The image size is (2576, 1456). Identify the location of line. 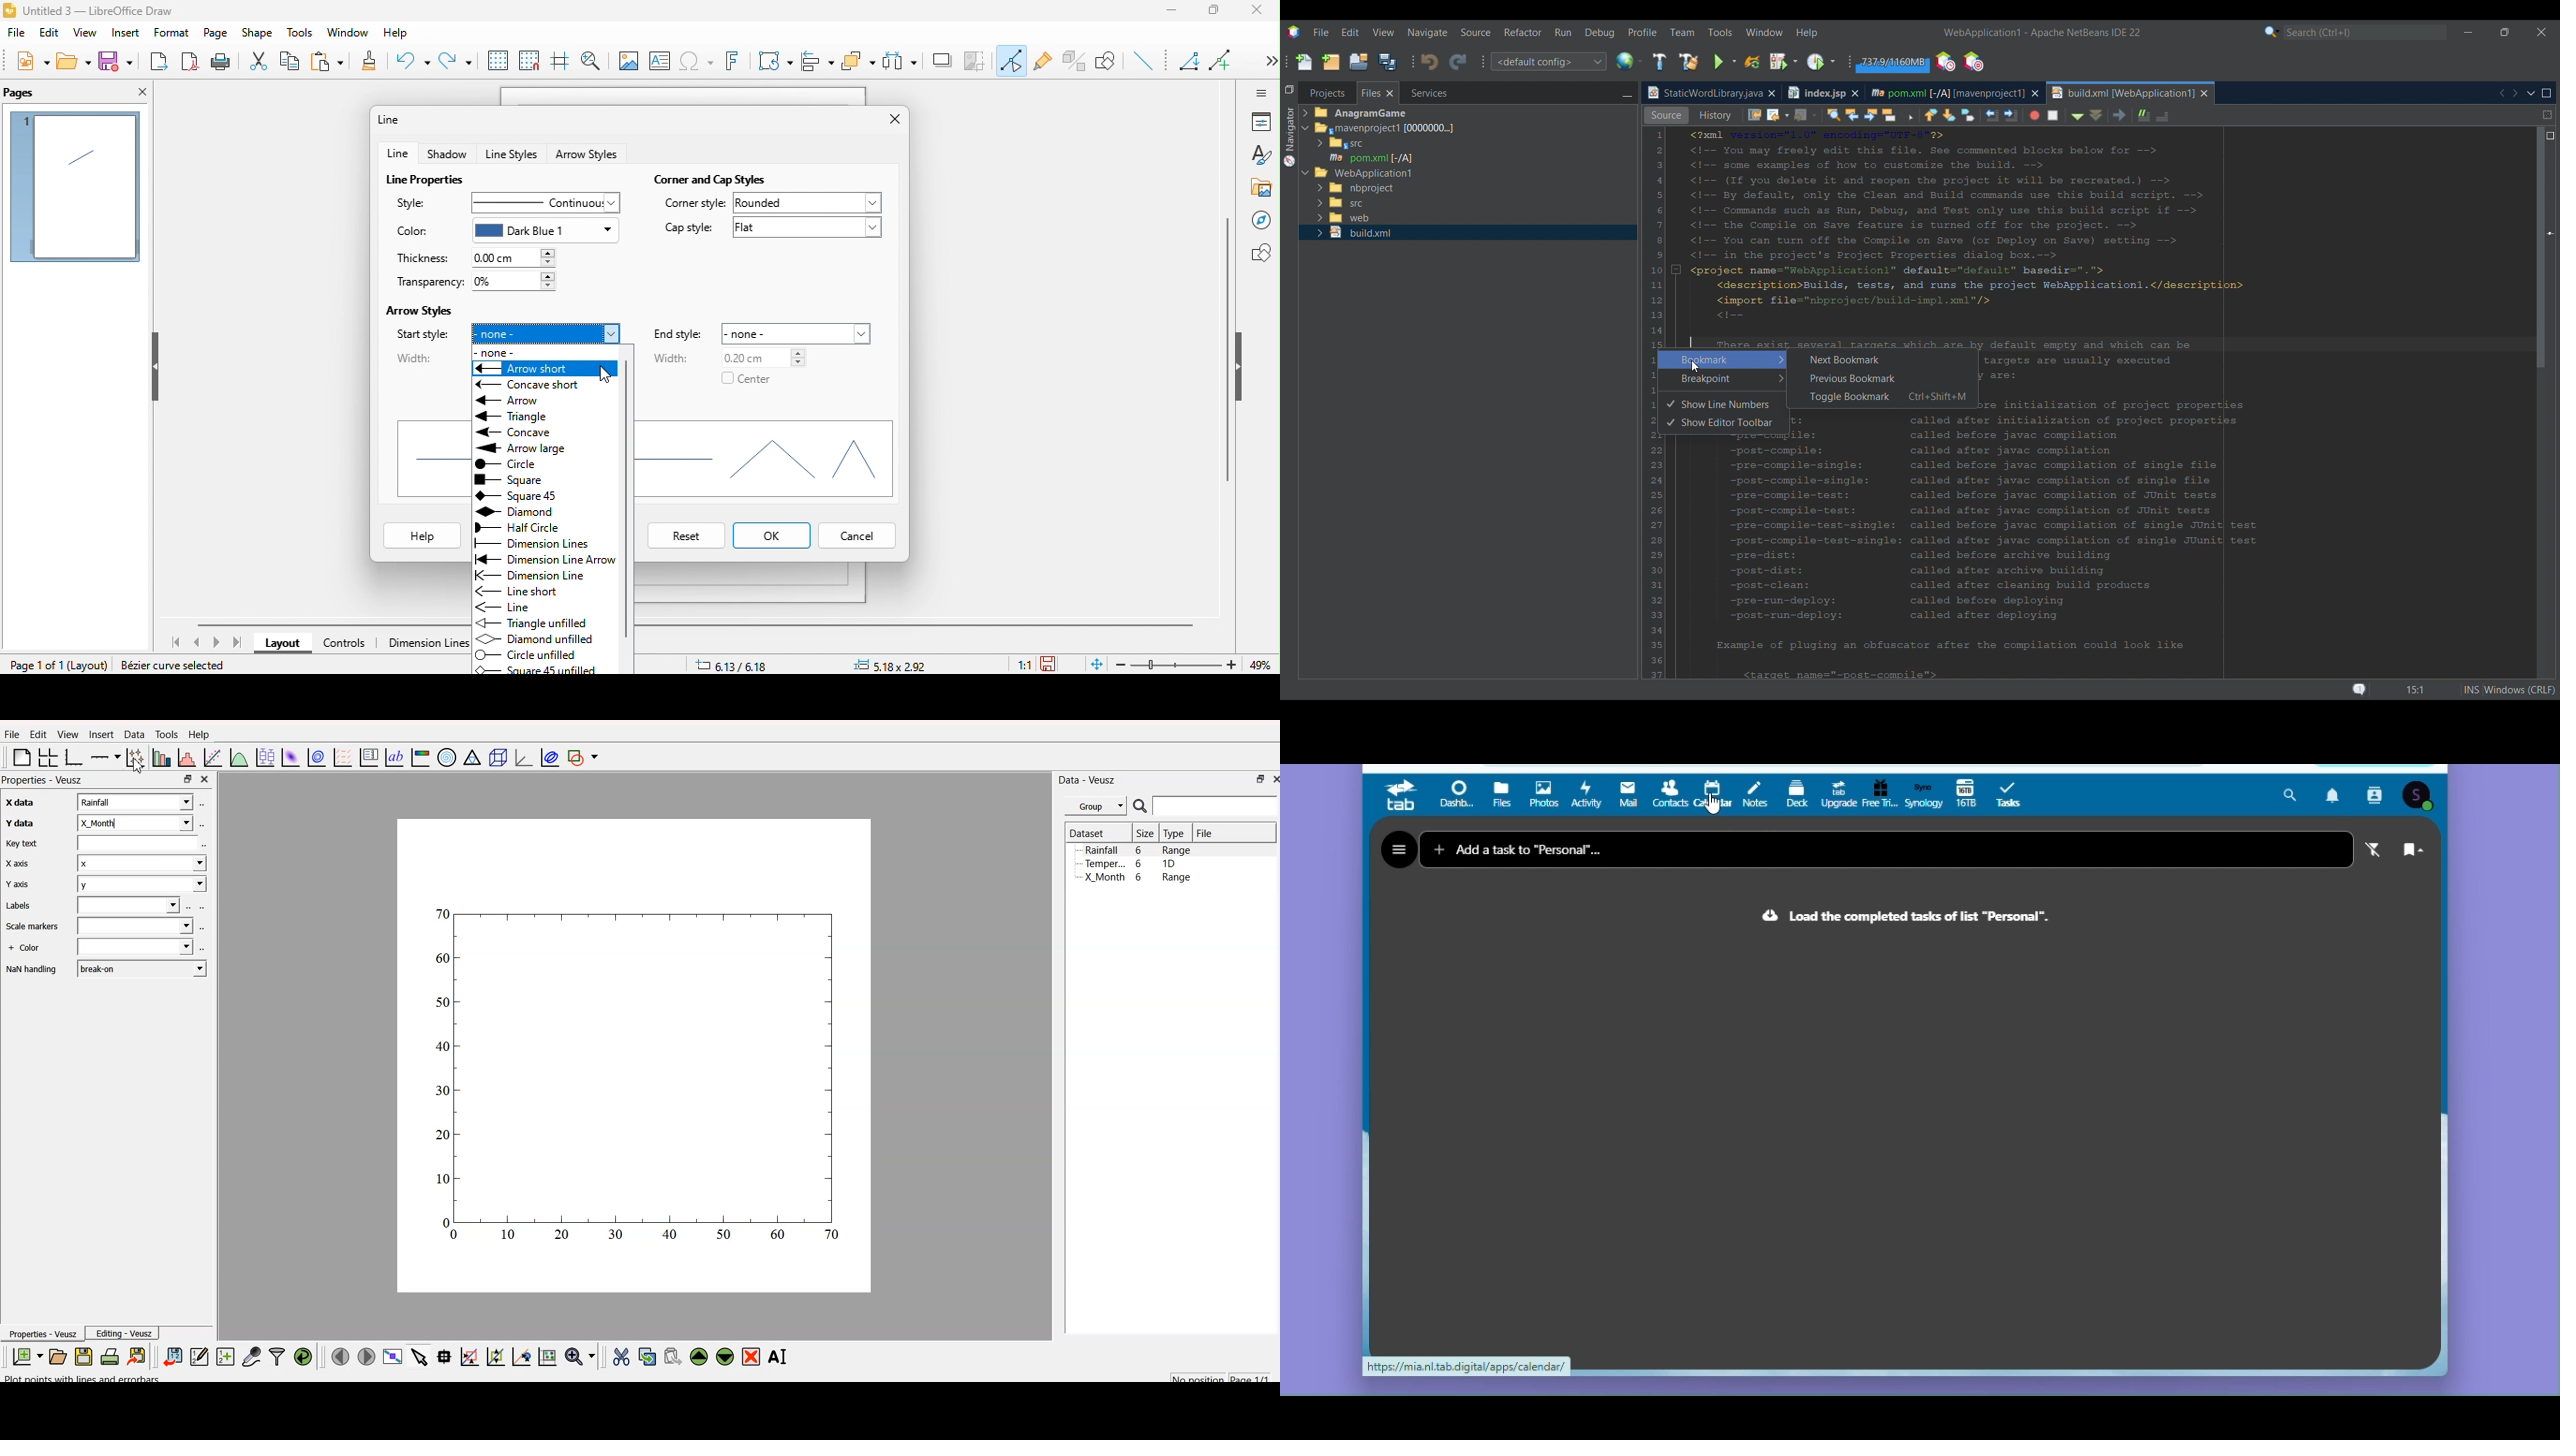
(398, 154).